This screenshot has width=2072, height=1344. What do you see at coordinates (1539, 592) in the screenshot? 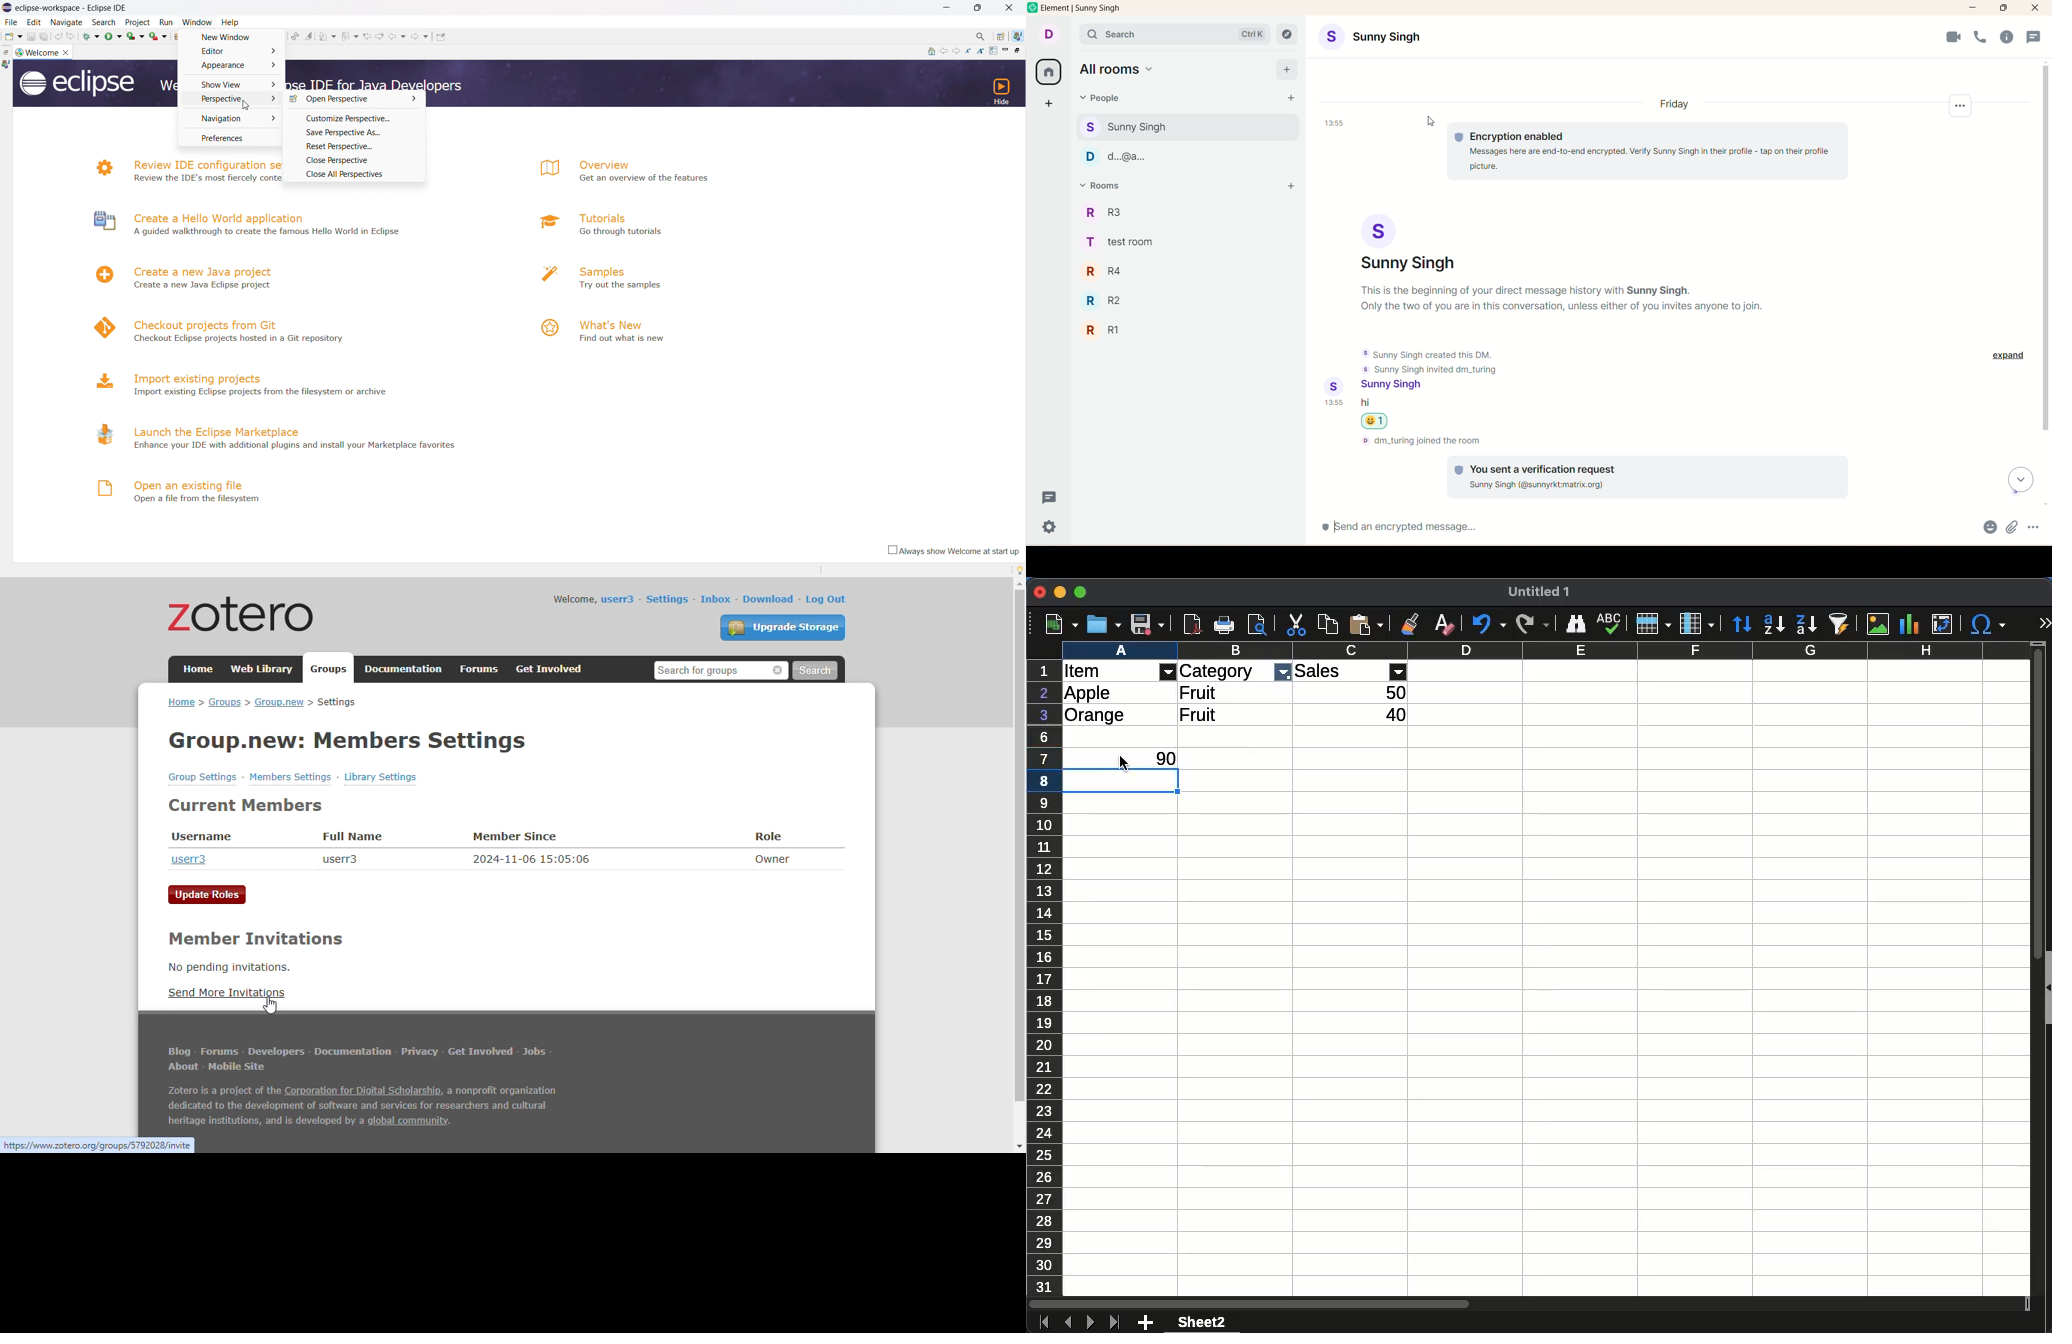
I see `Untitled 1 - name` at bounding box center [1539, 592].